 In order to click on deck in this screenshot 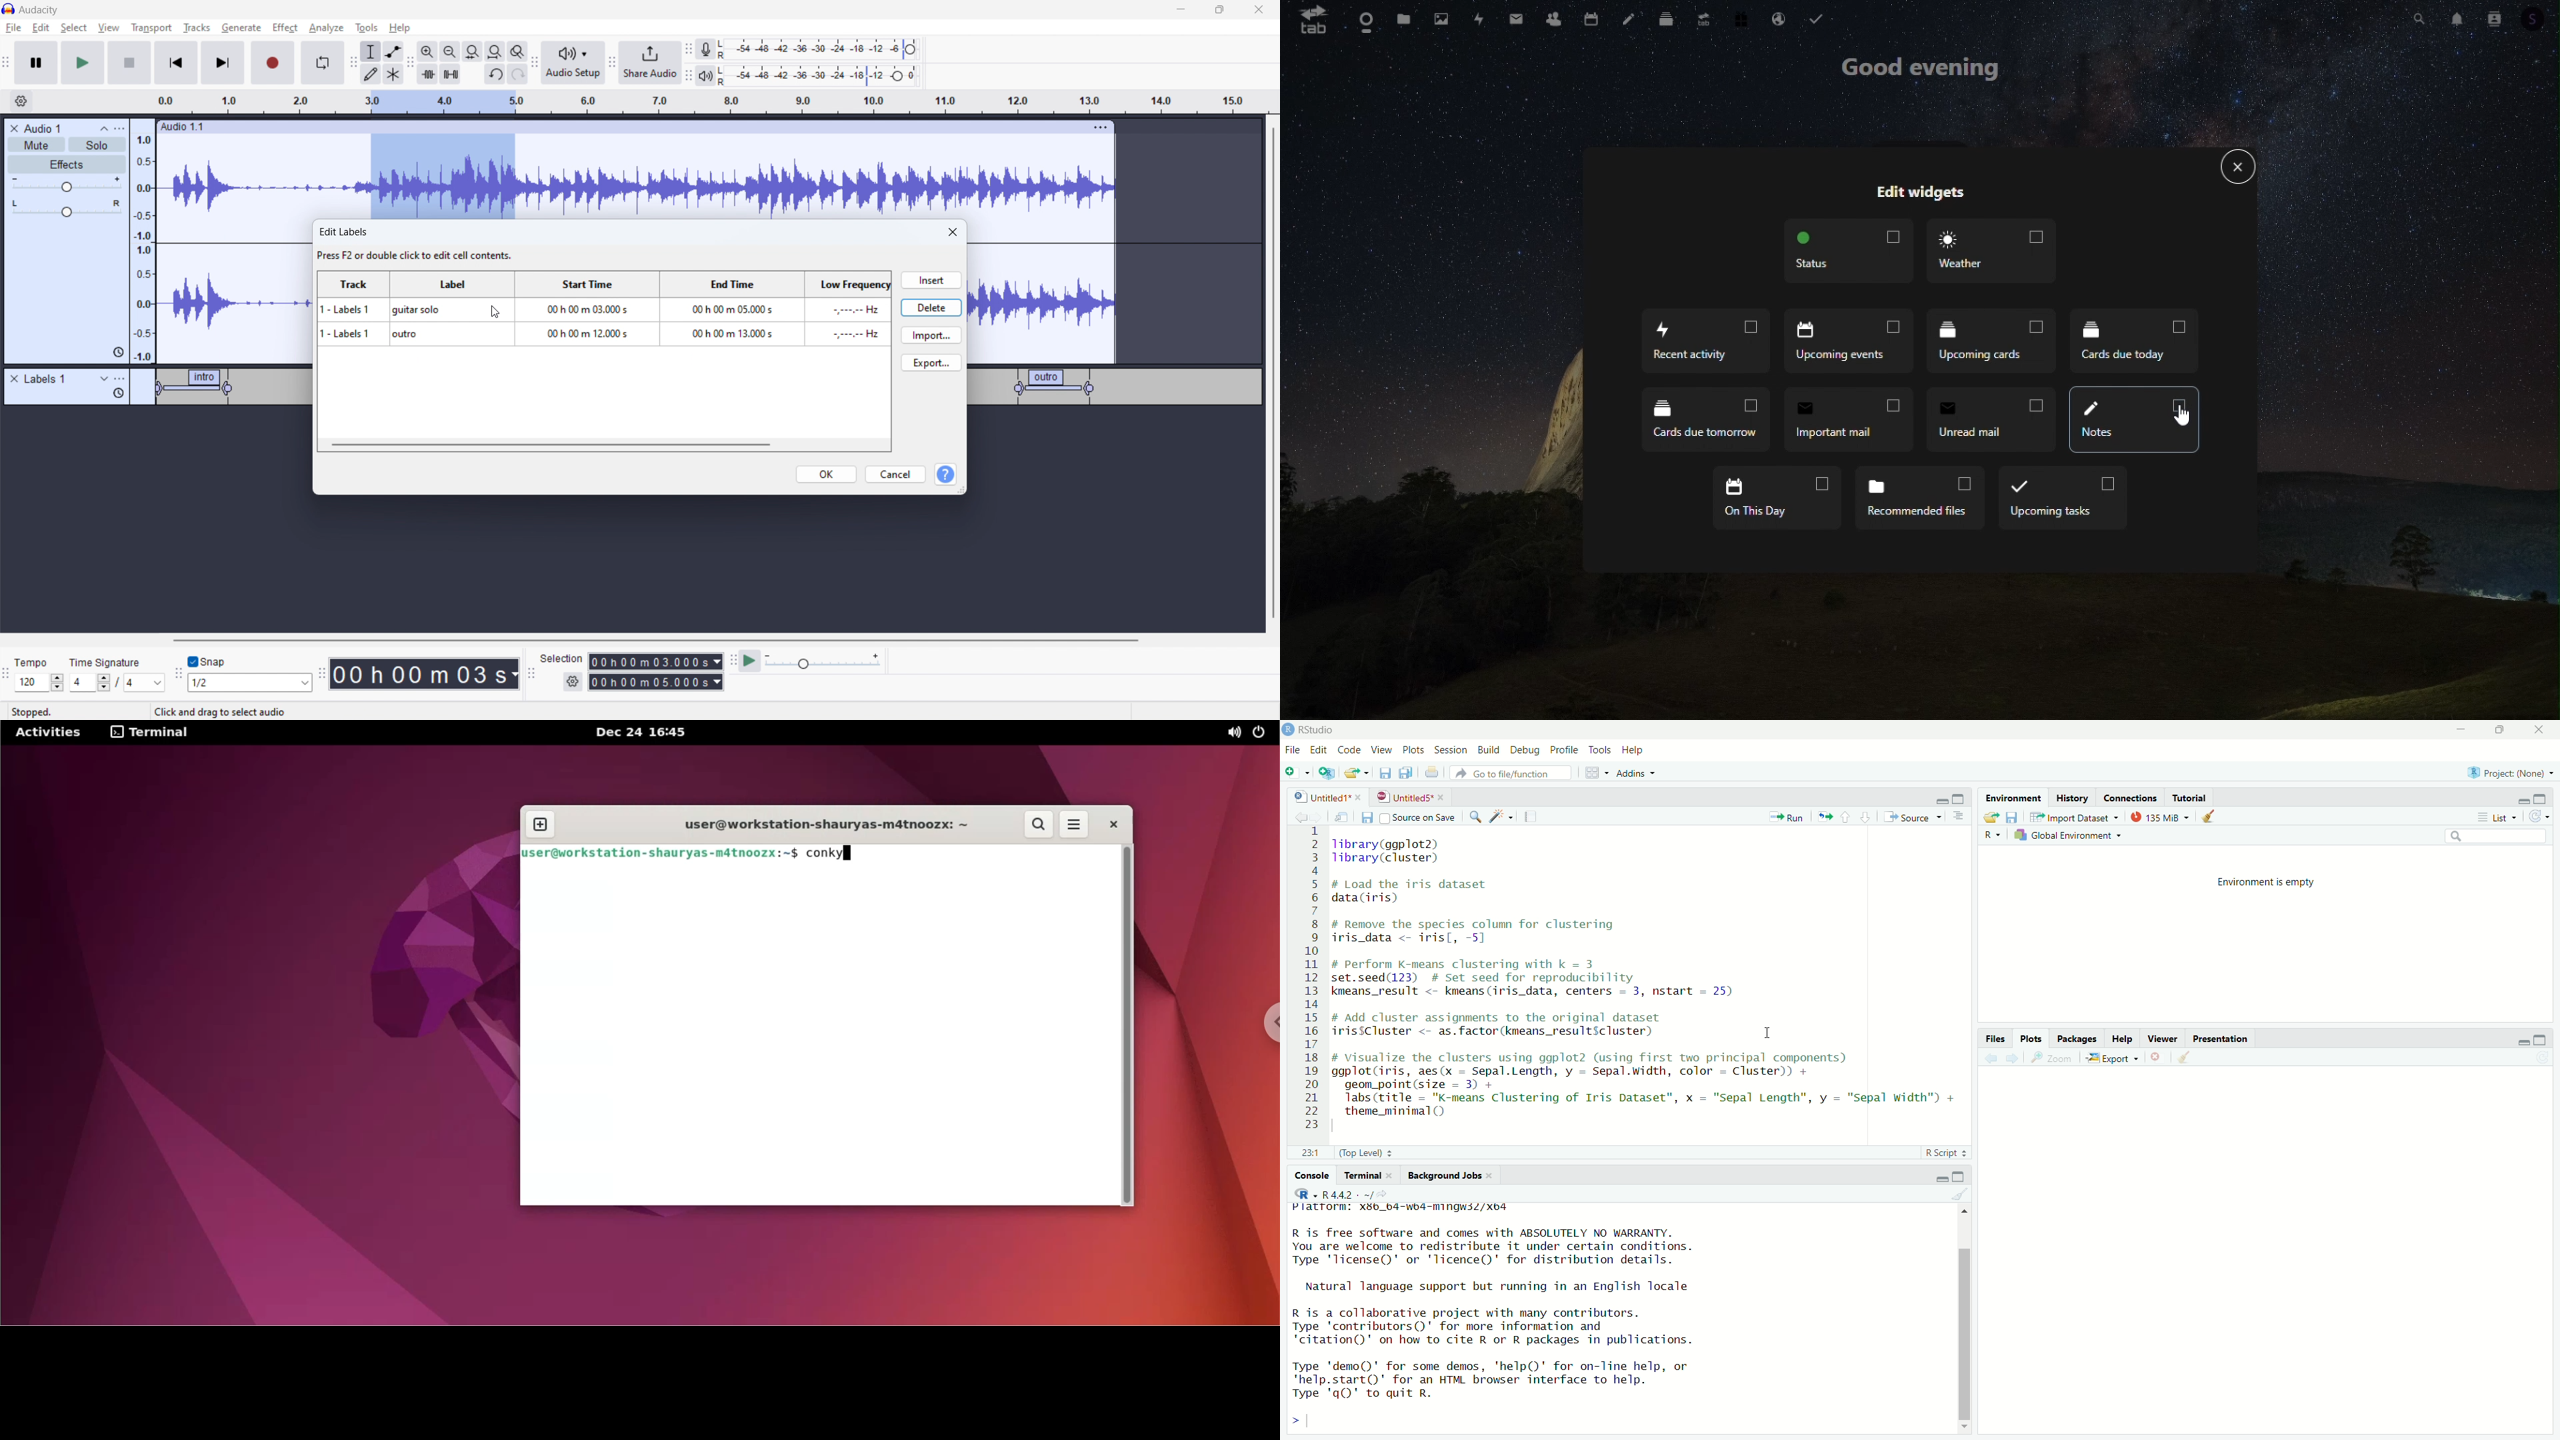, I will do `click(1666, 21)`.